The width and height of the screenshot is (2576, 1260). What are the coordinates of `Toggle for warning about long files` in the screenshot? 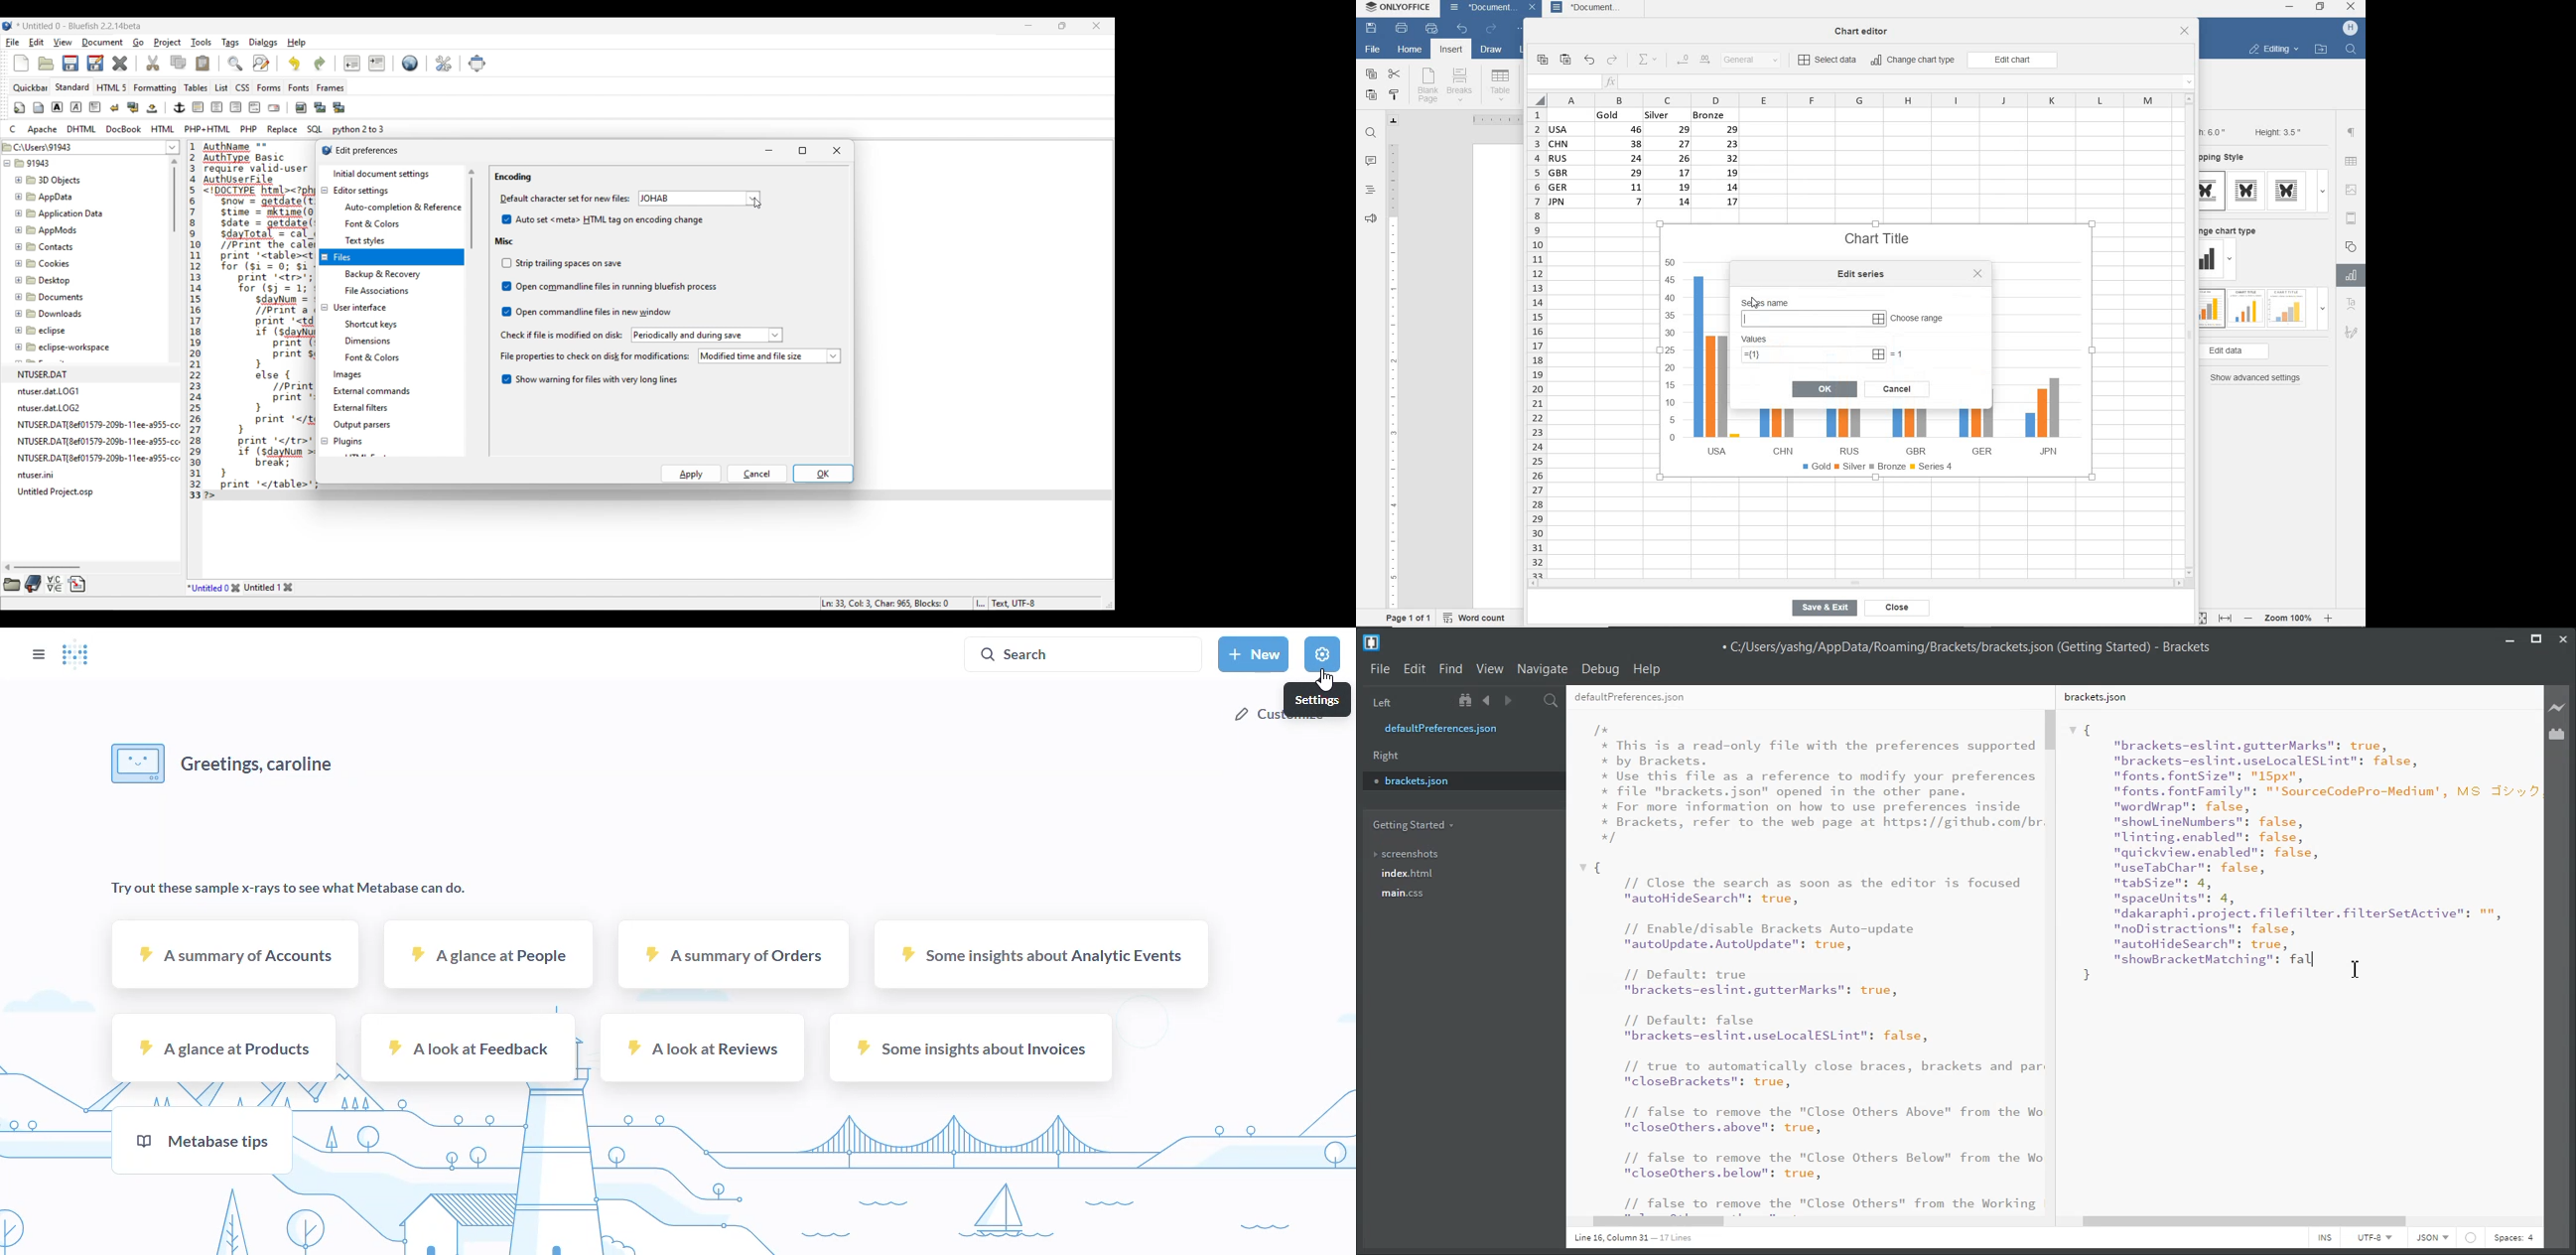 It's located at (590, 380).